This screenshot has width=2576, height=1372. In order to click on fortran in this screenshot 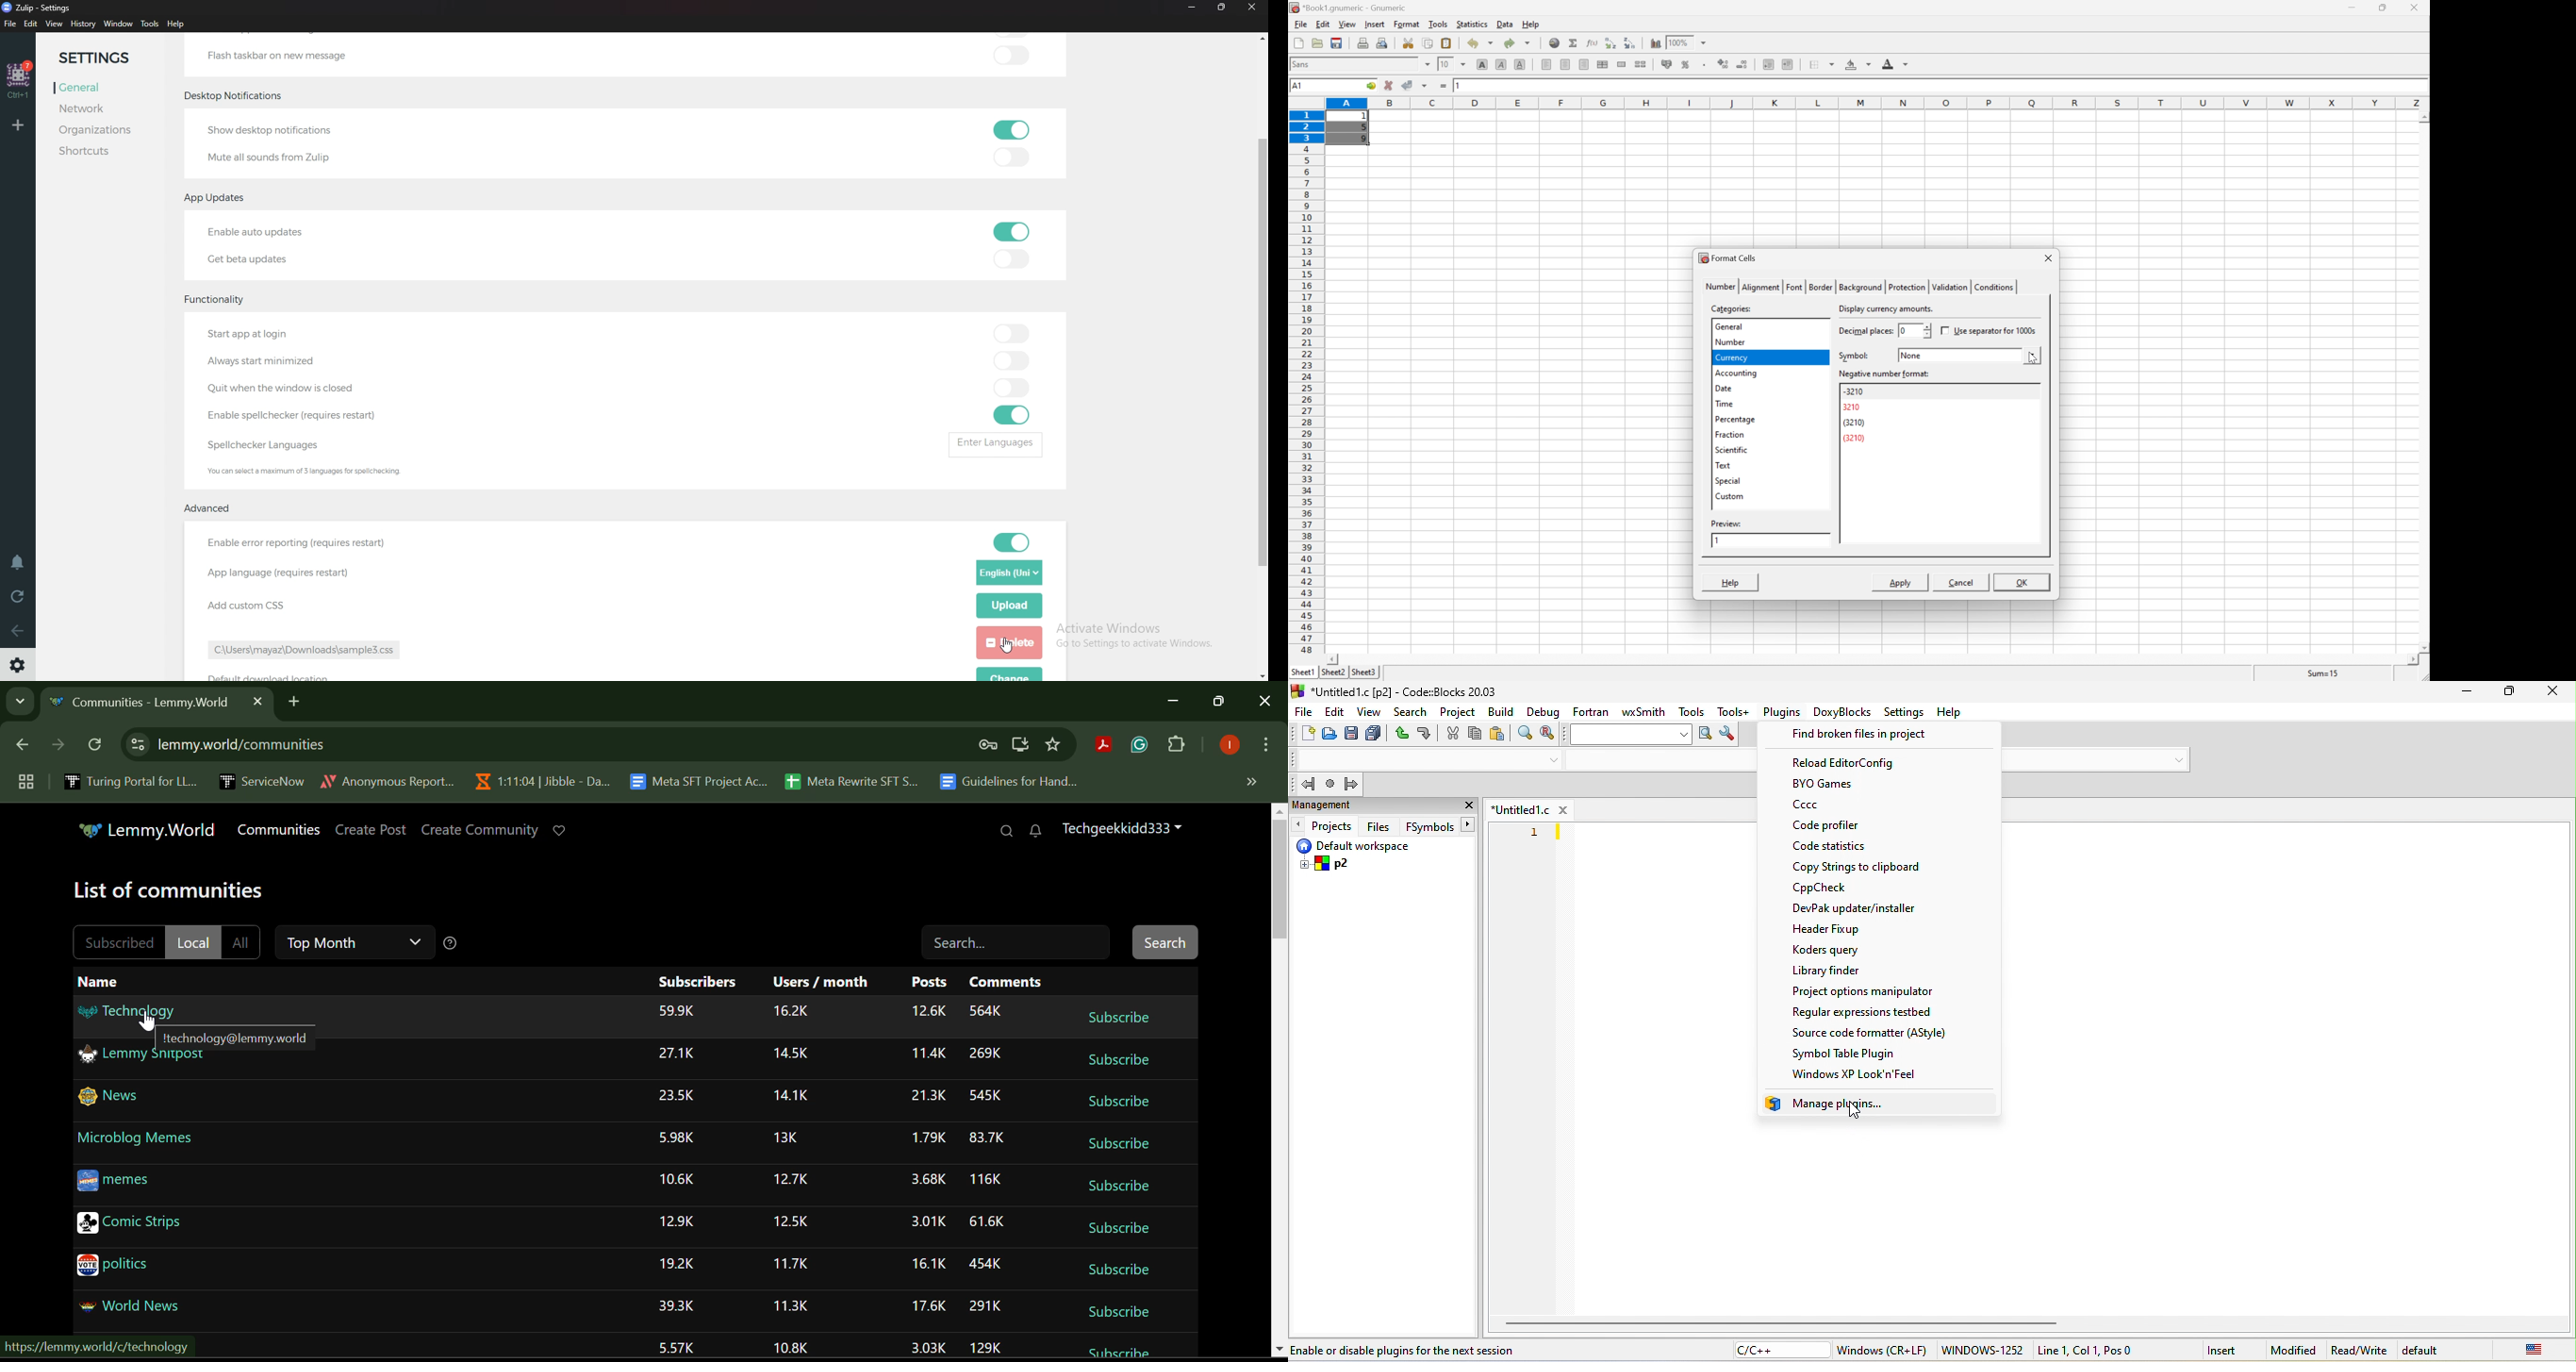, I will do `click(1591, 713)`.